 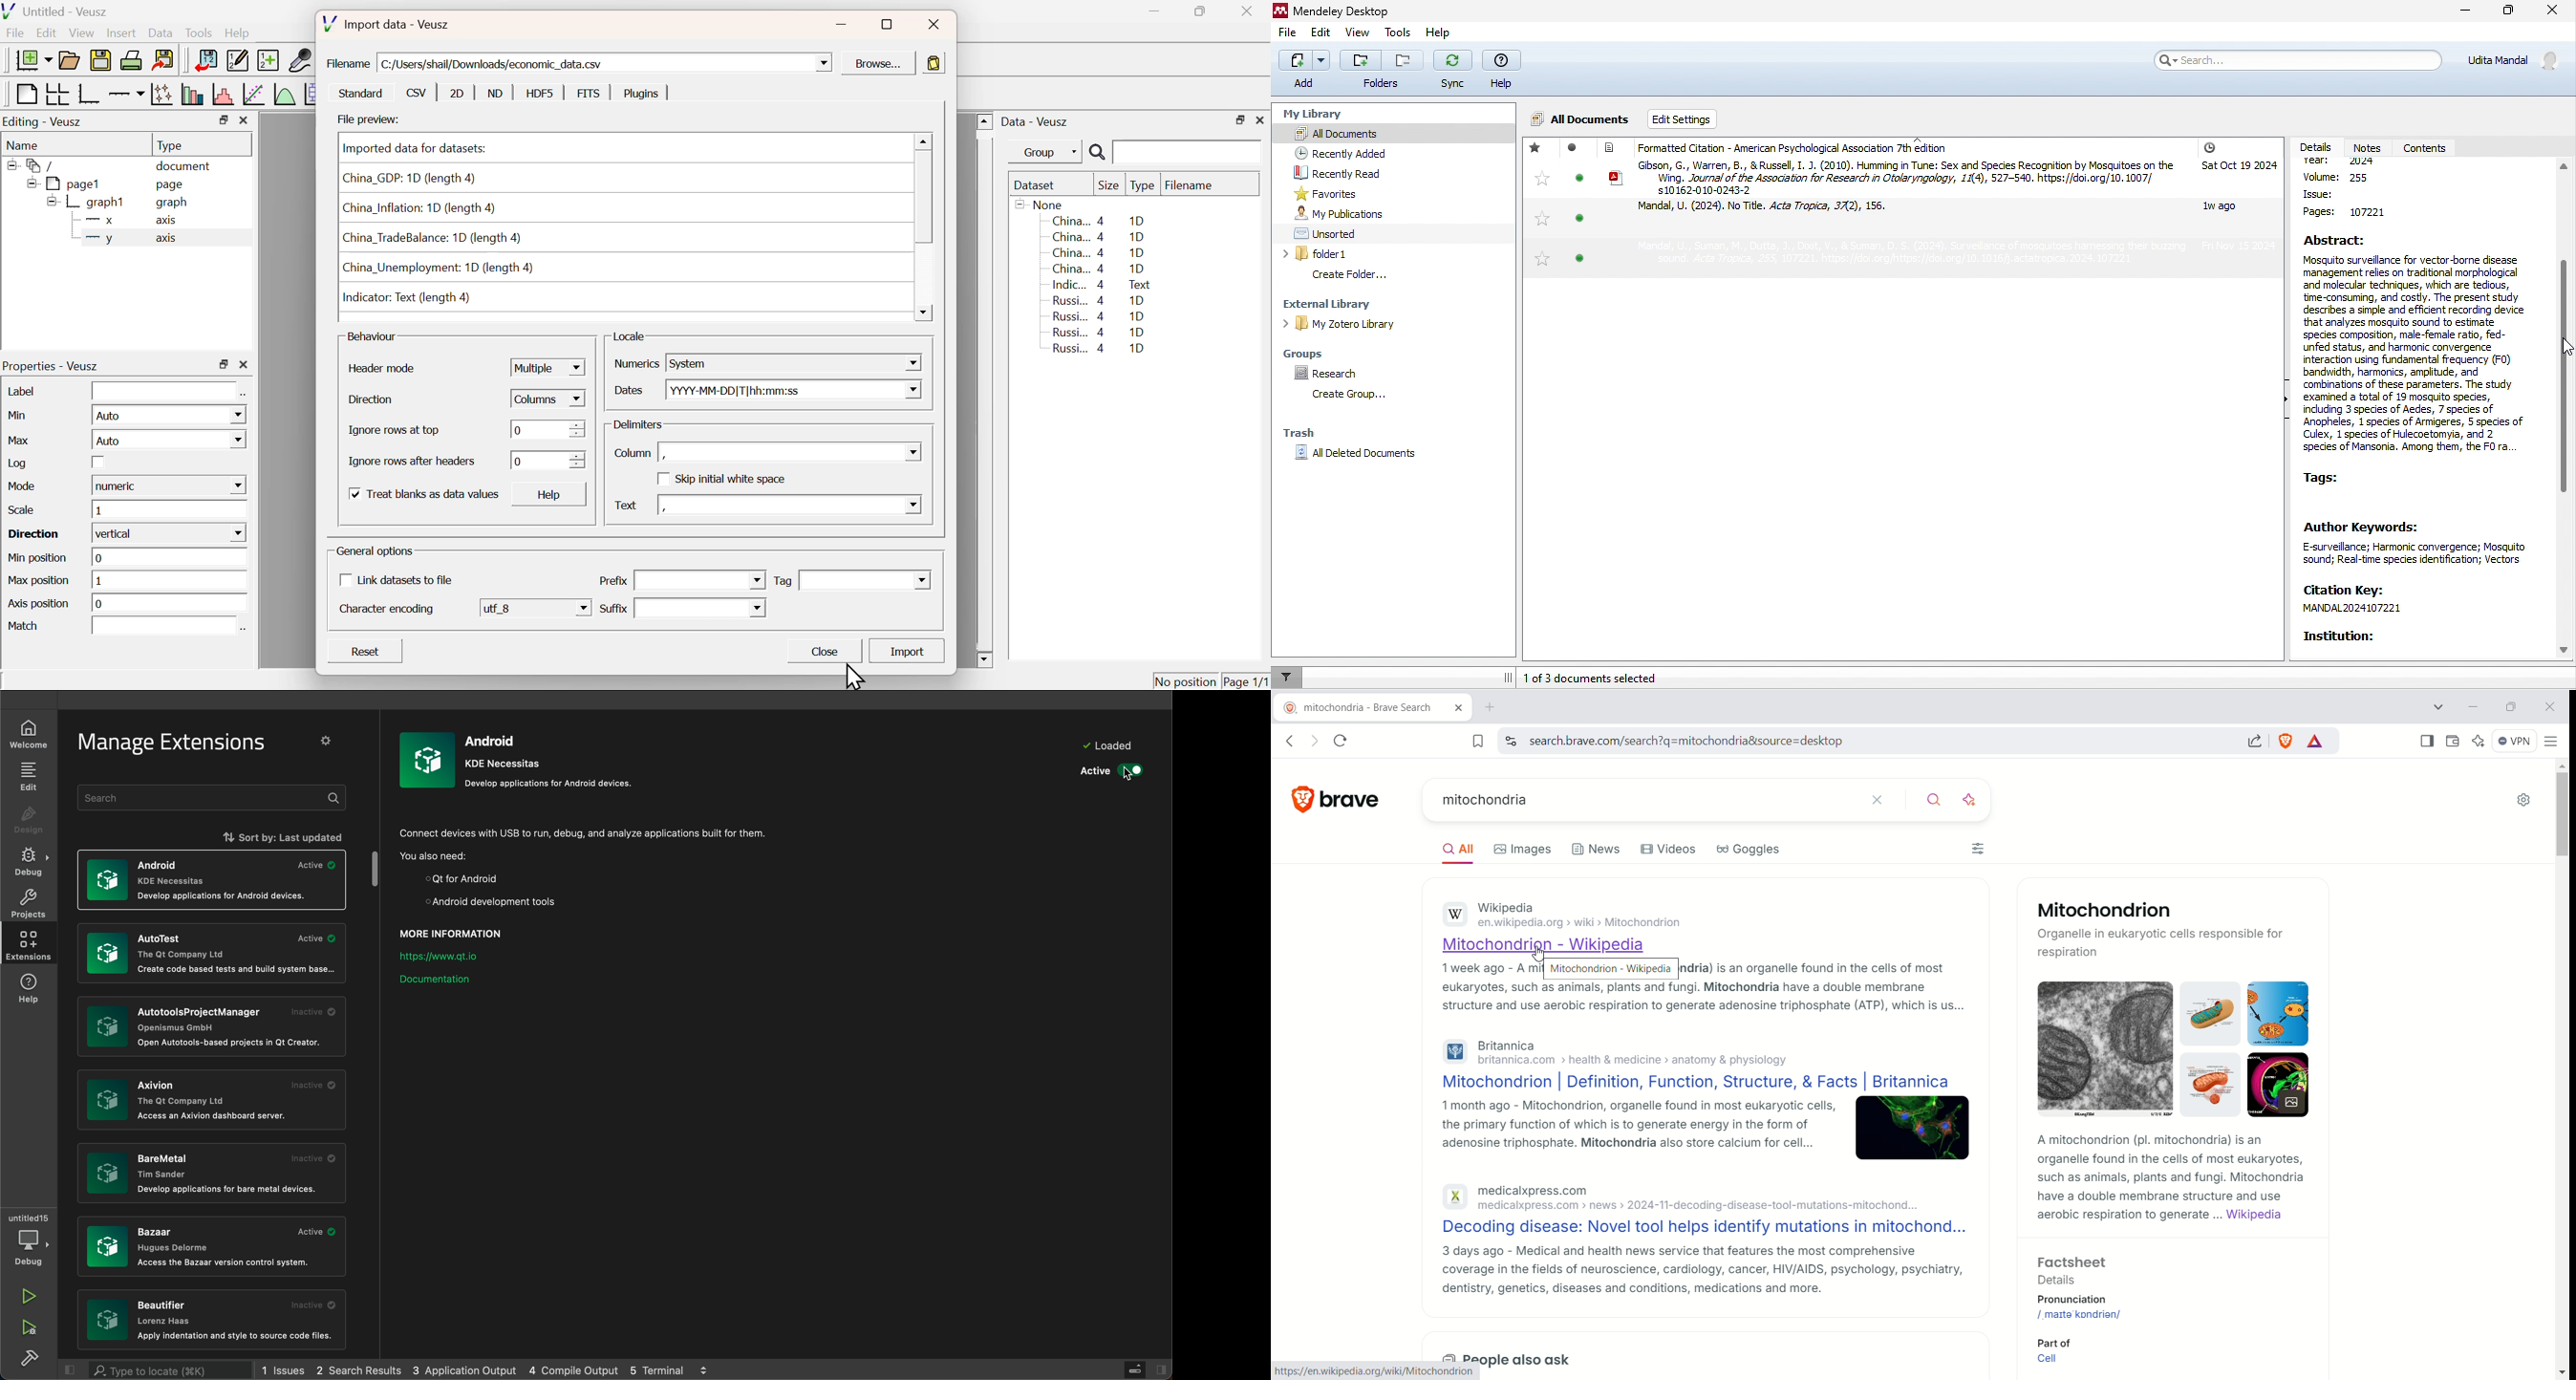 I want to click on help, so click(x=1436, y=32).